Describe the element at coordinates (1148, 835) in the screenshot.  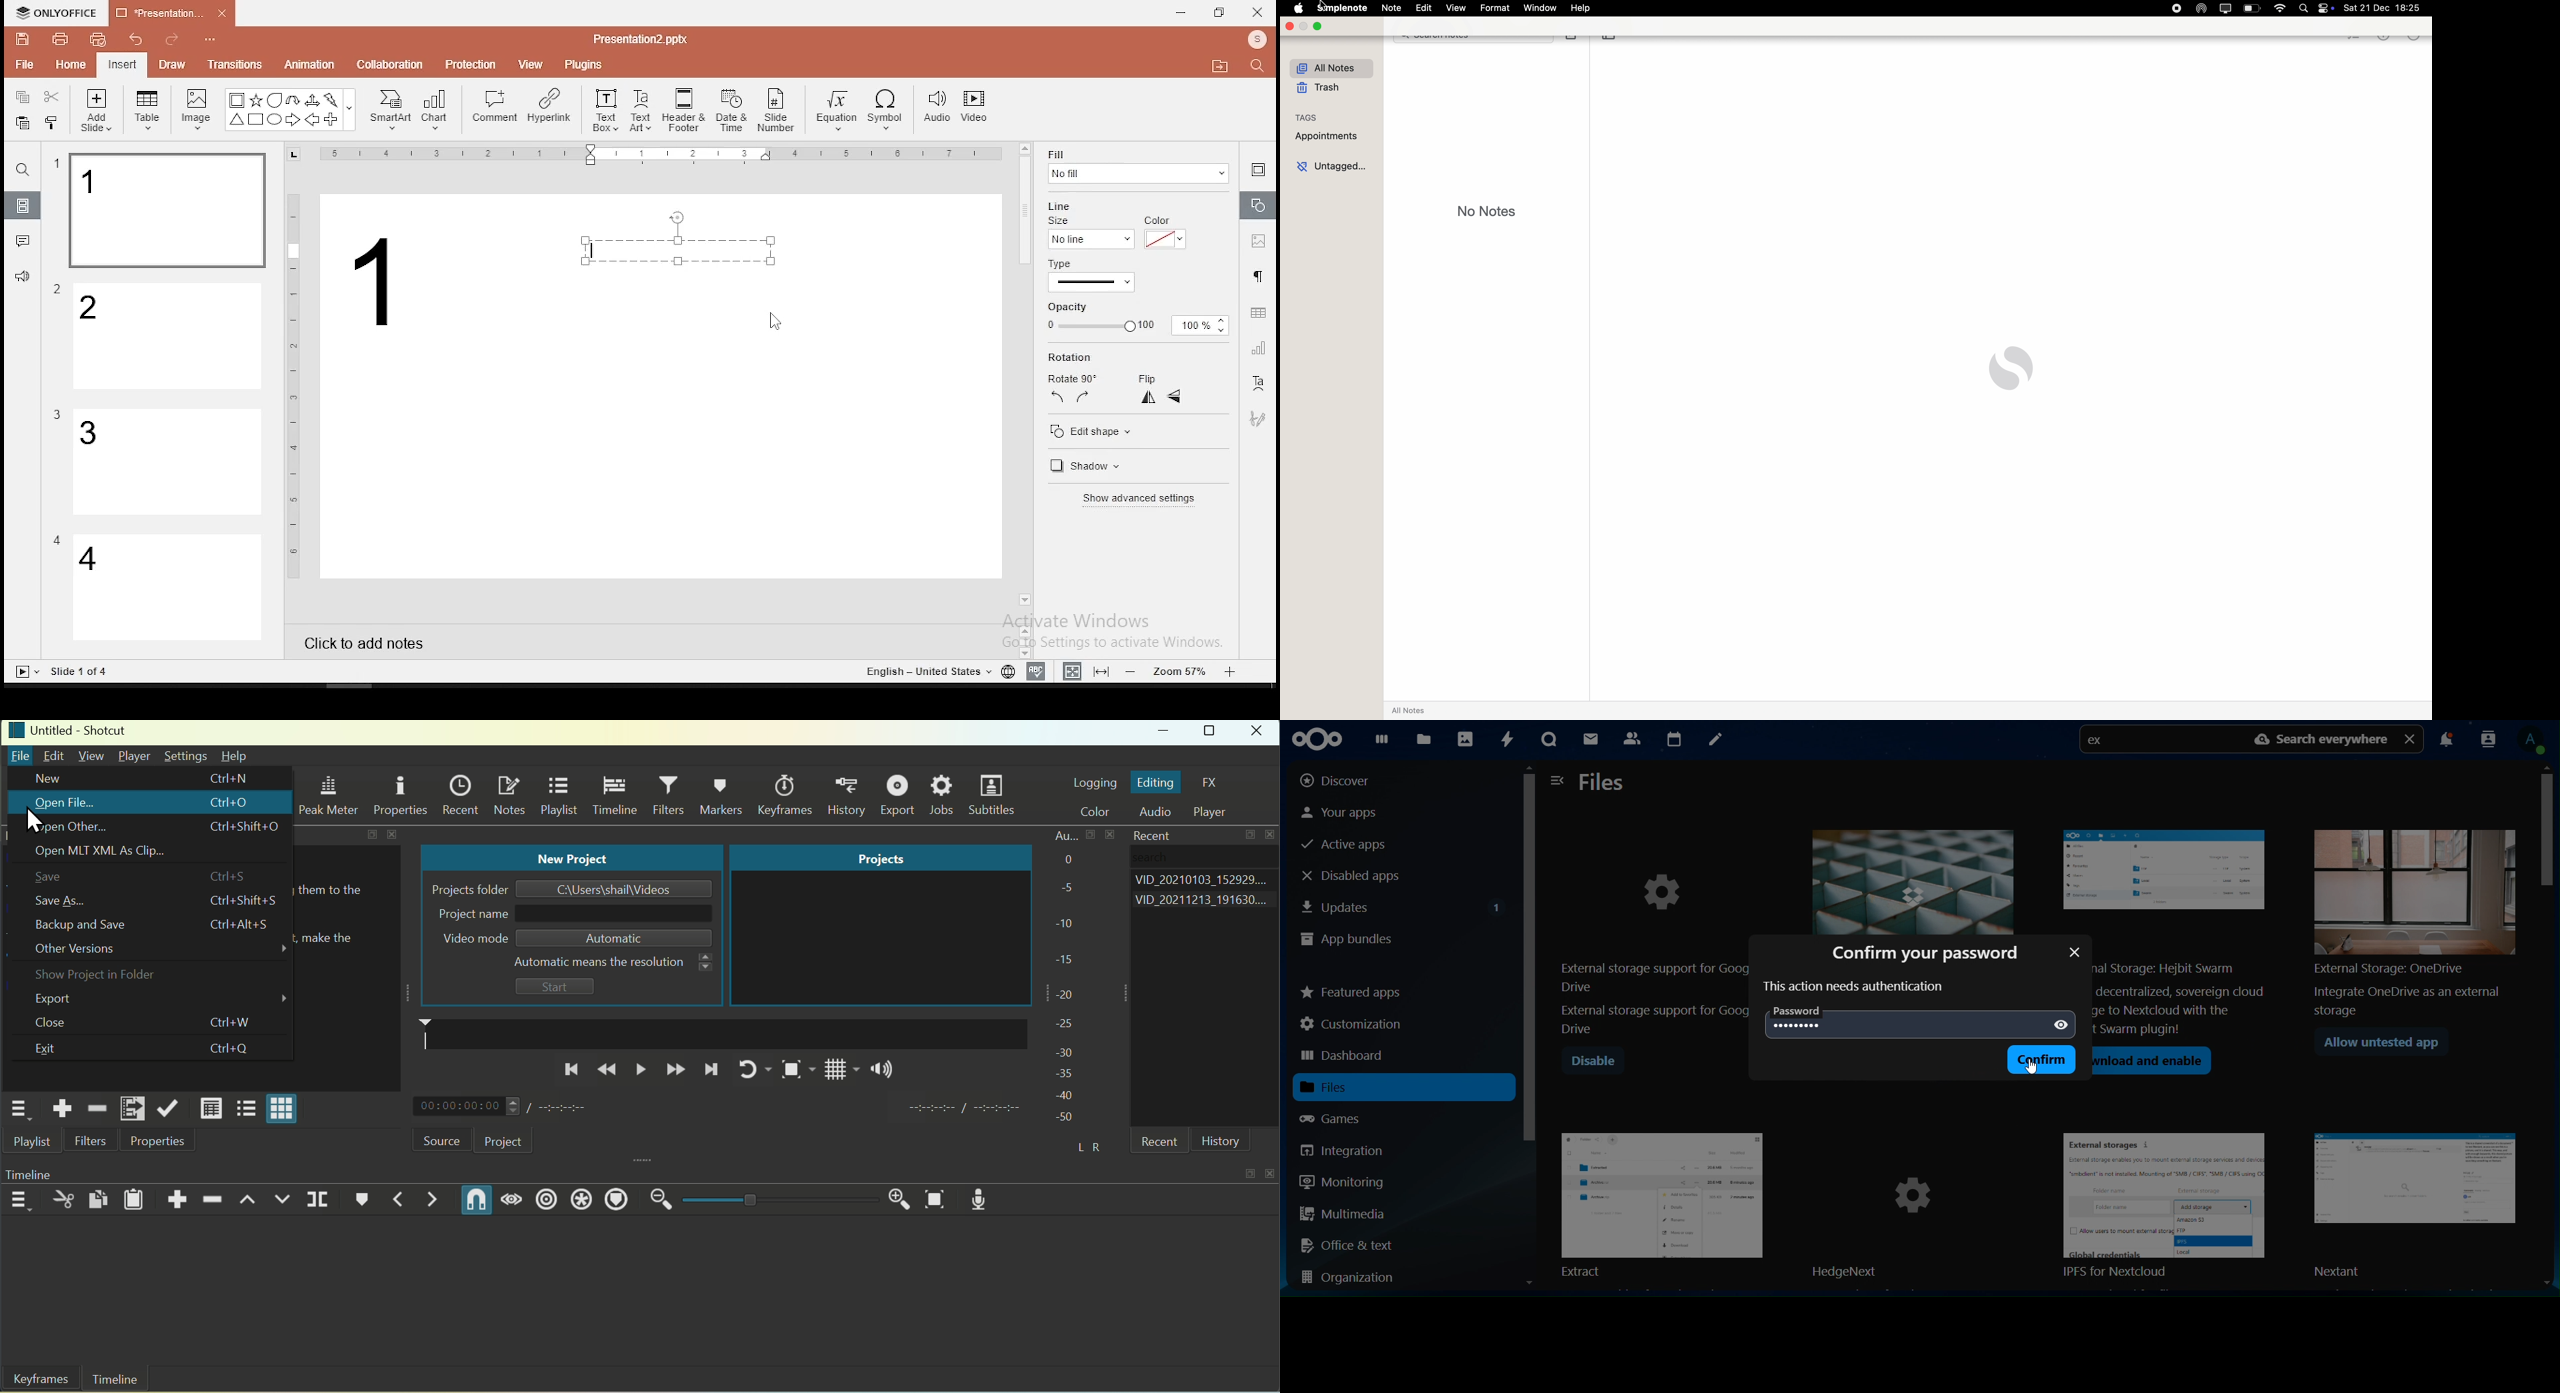
I see `Recent` at that location.